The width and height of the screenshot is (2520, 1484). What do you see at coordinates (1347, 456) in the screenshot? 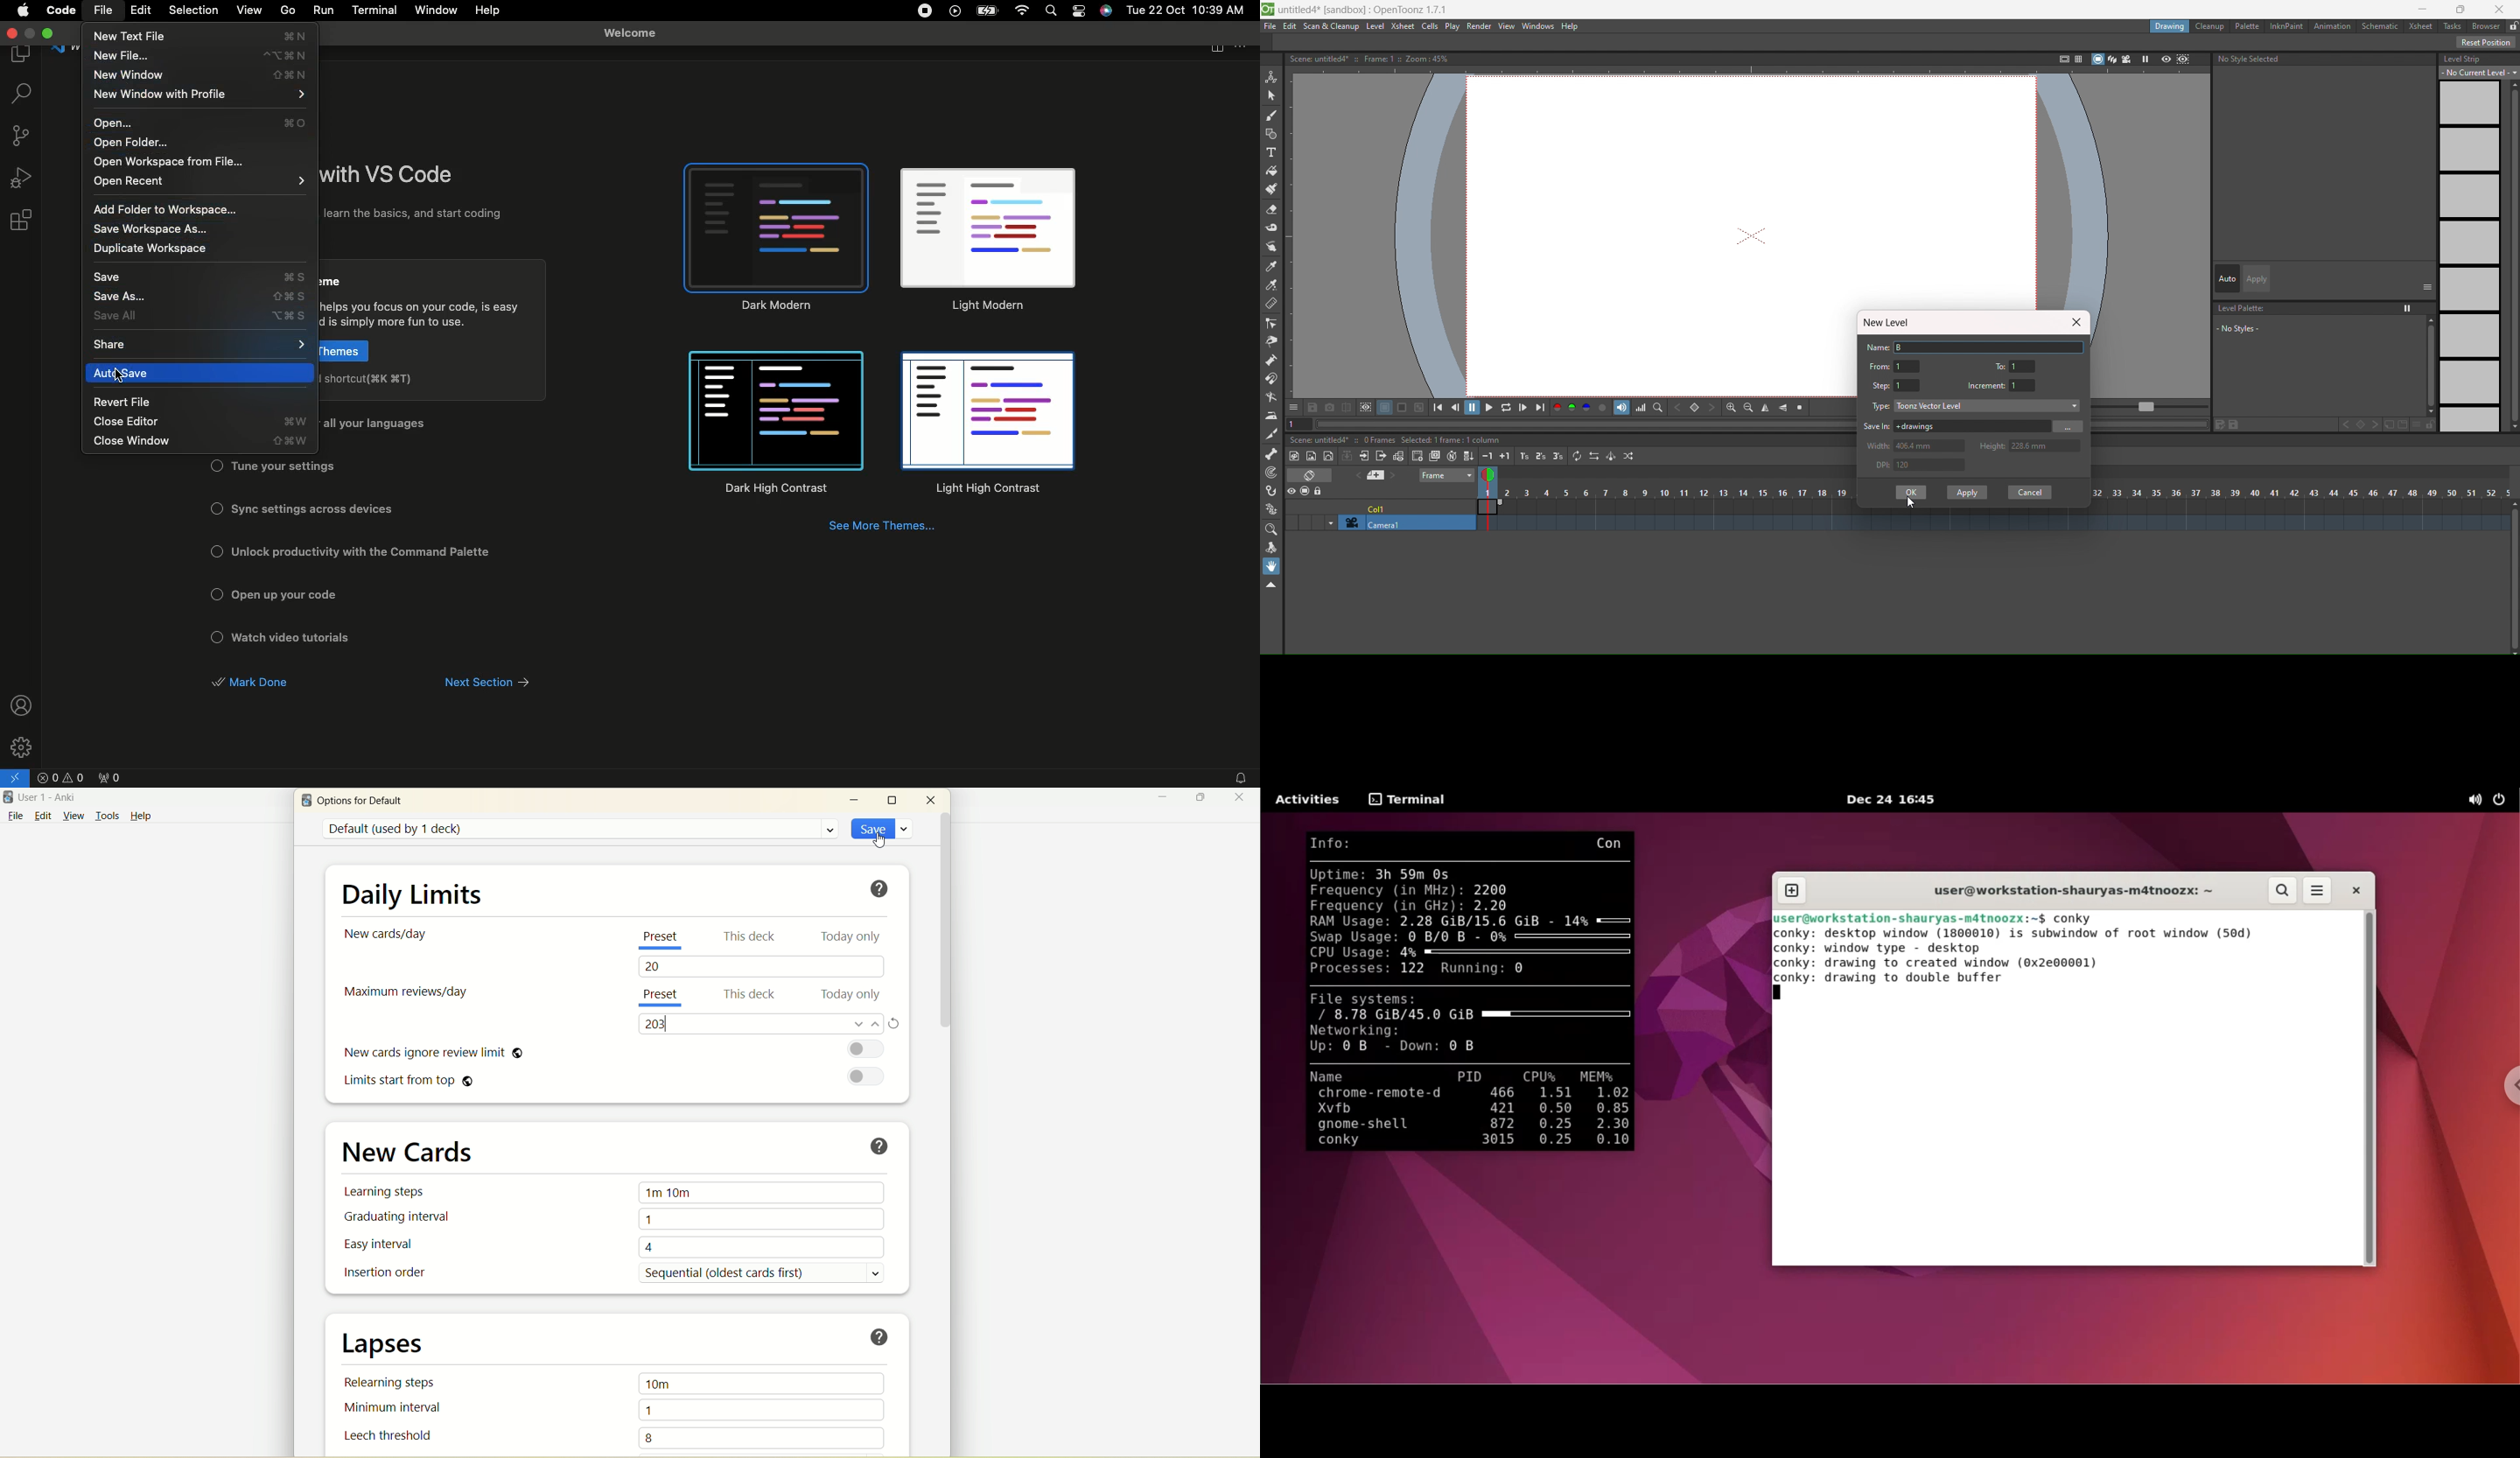
I see `collapse` at bounding box center [1347, 456].